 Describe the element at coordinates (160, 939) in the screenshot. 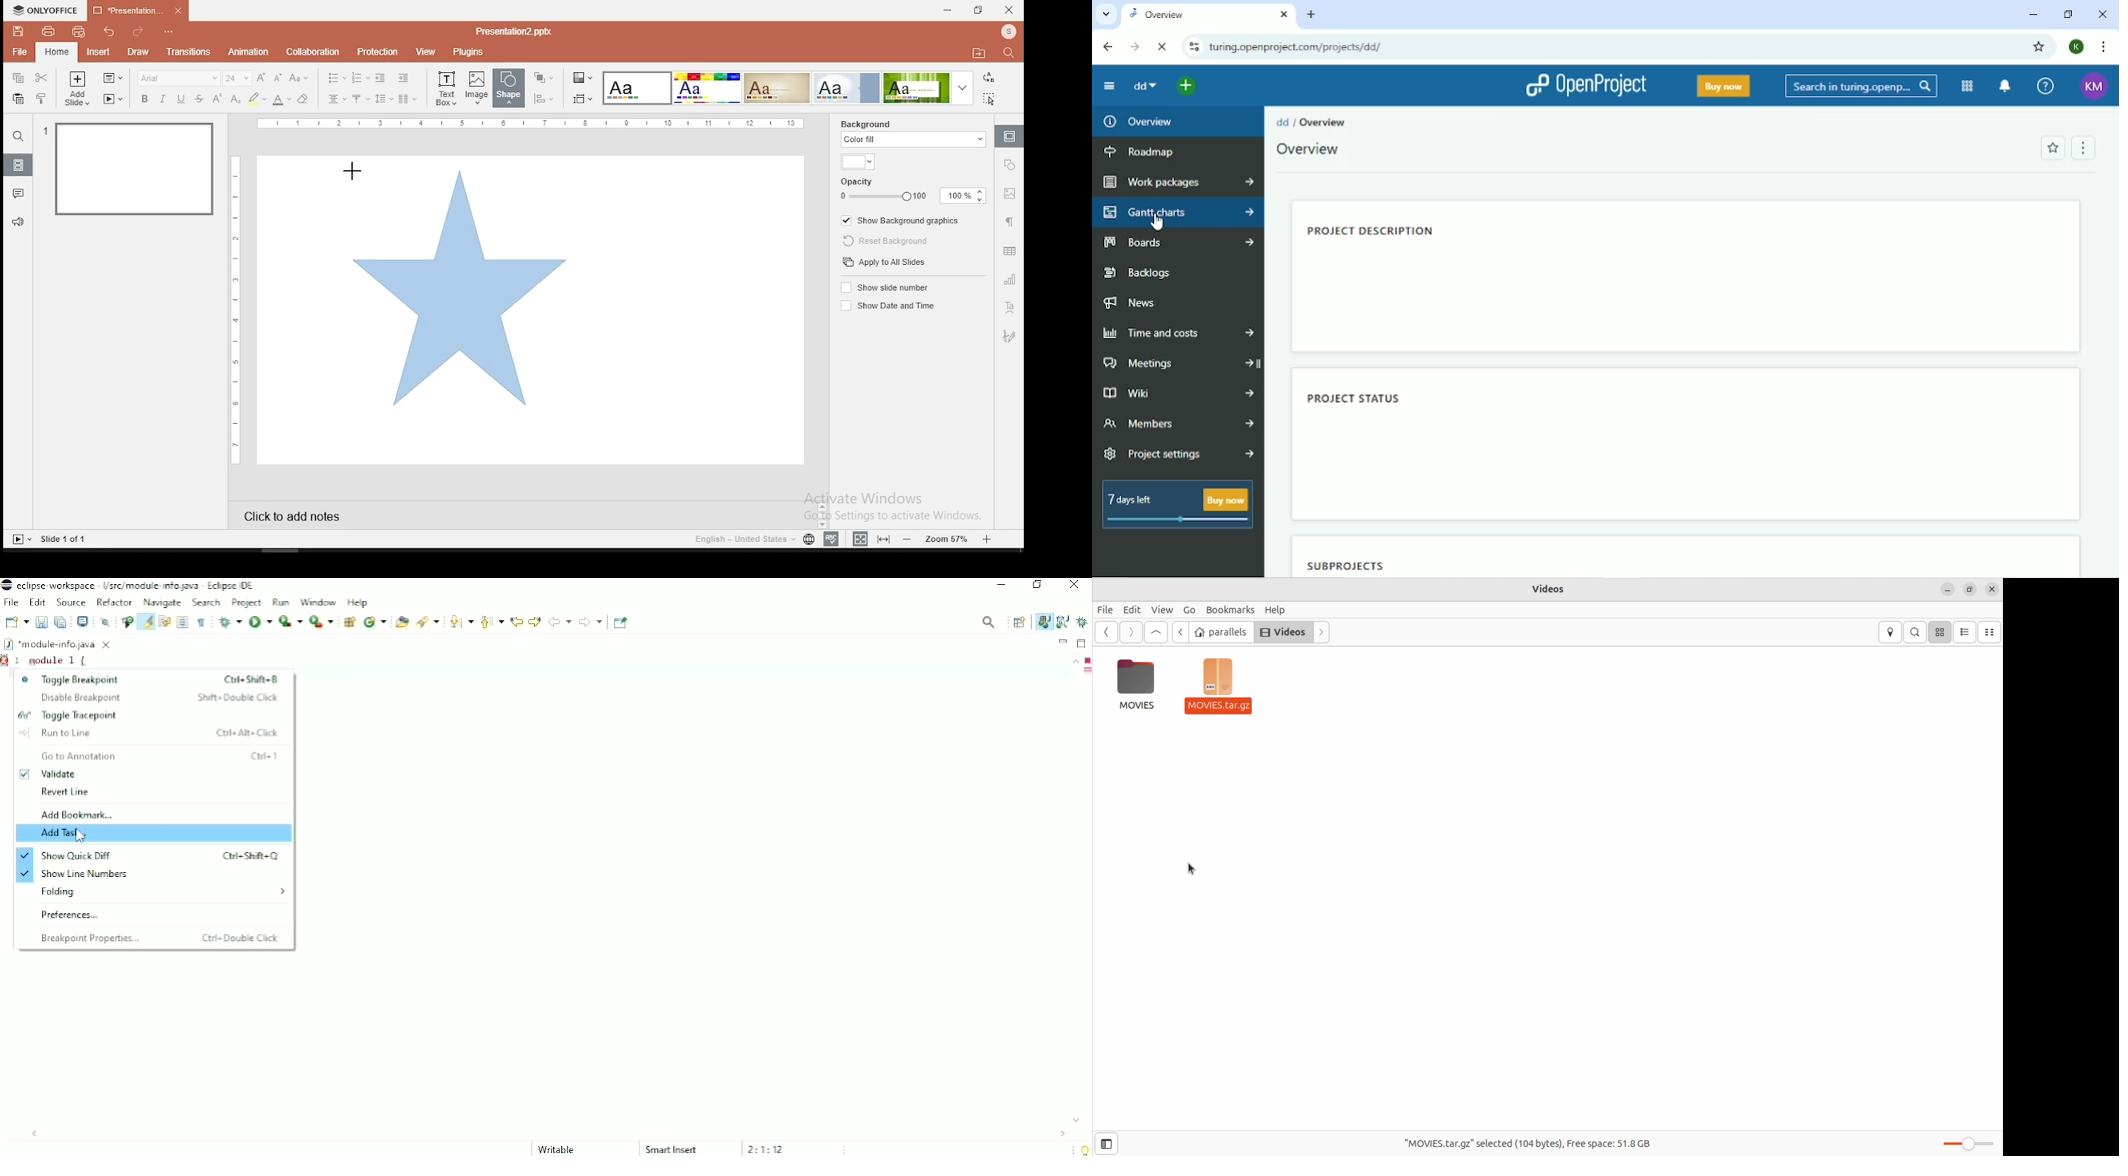

I see `Breakpoint Properties` at that location.